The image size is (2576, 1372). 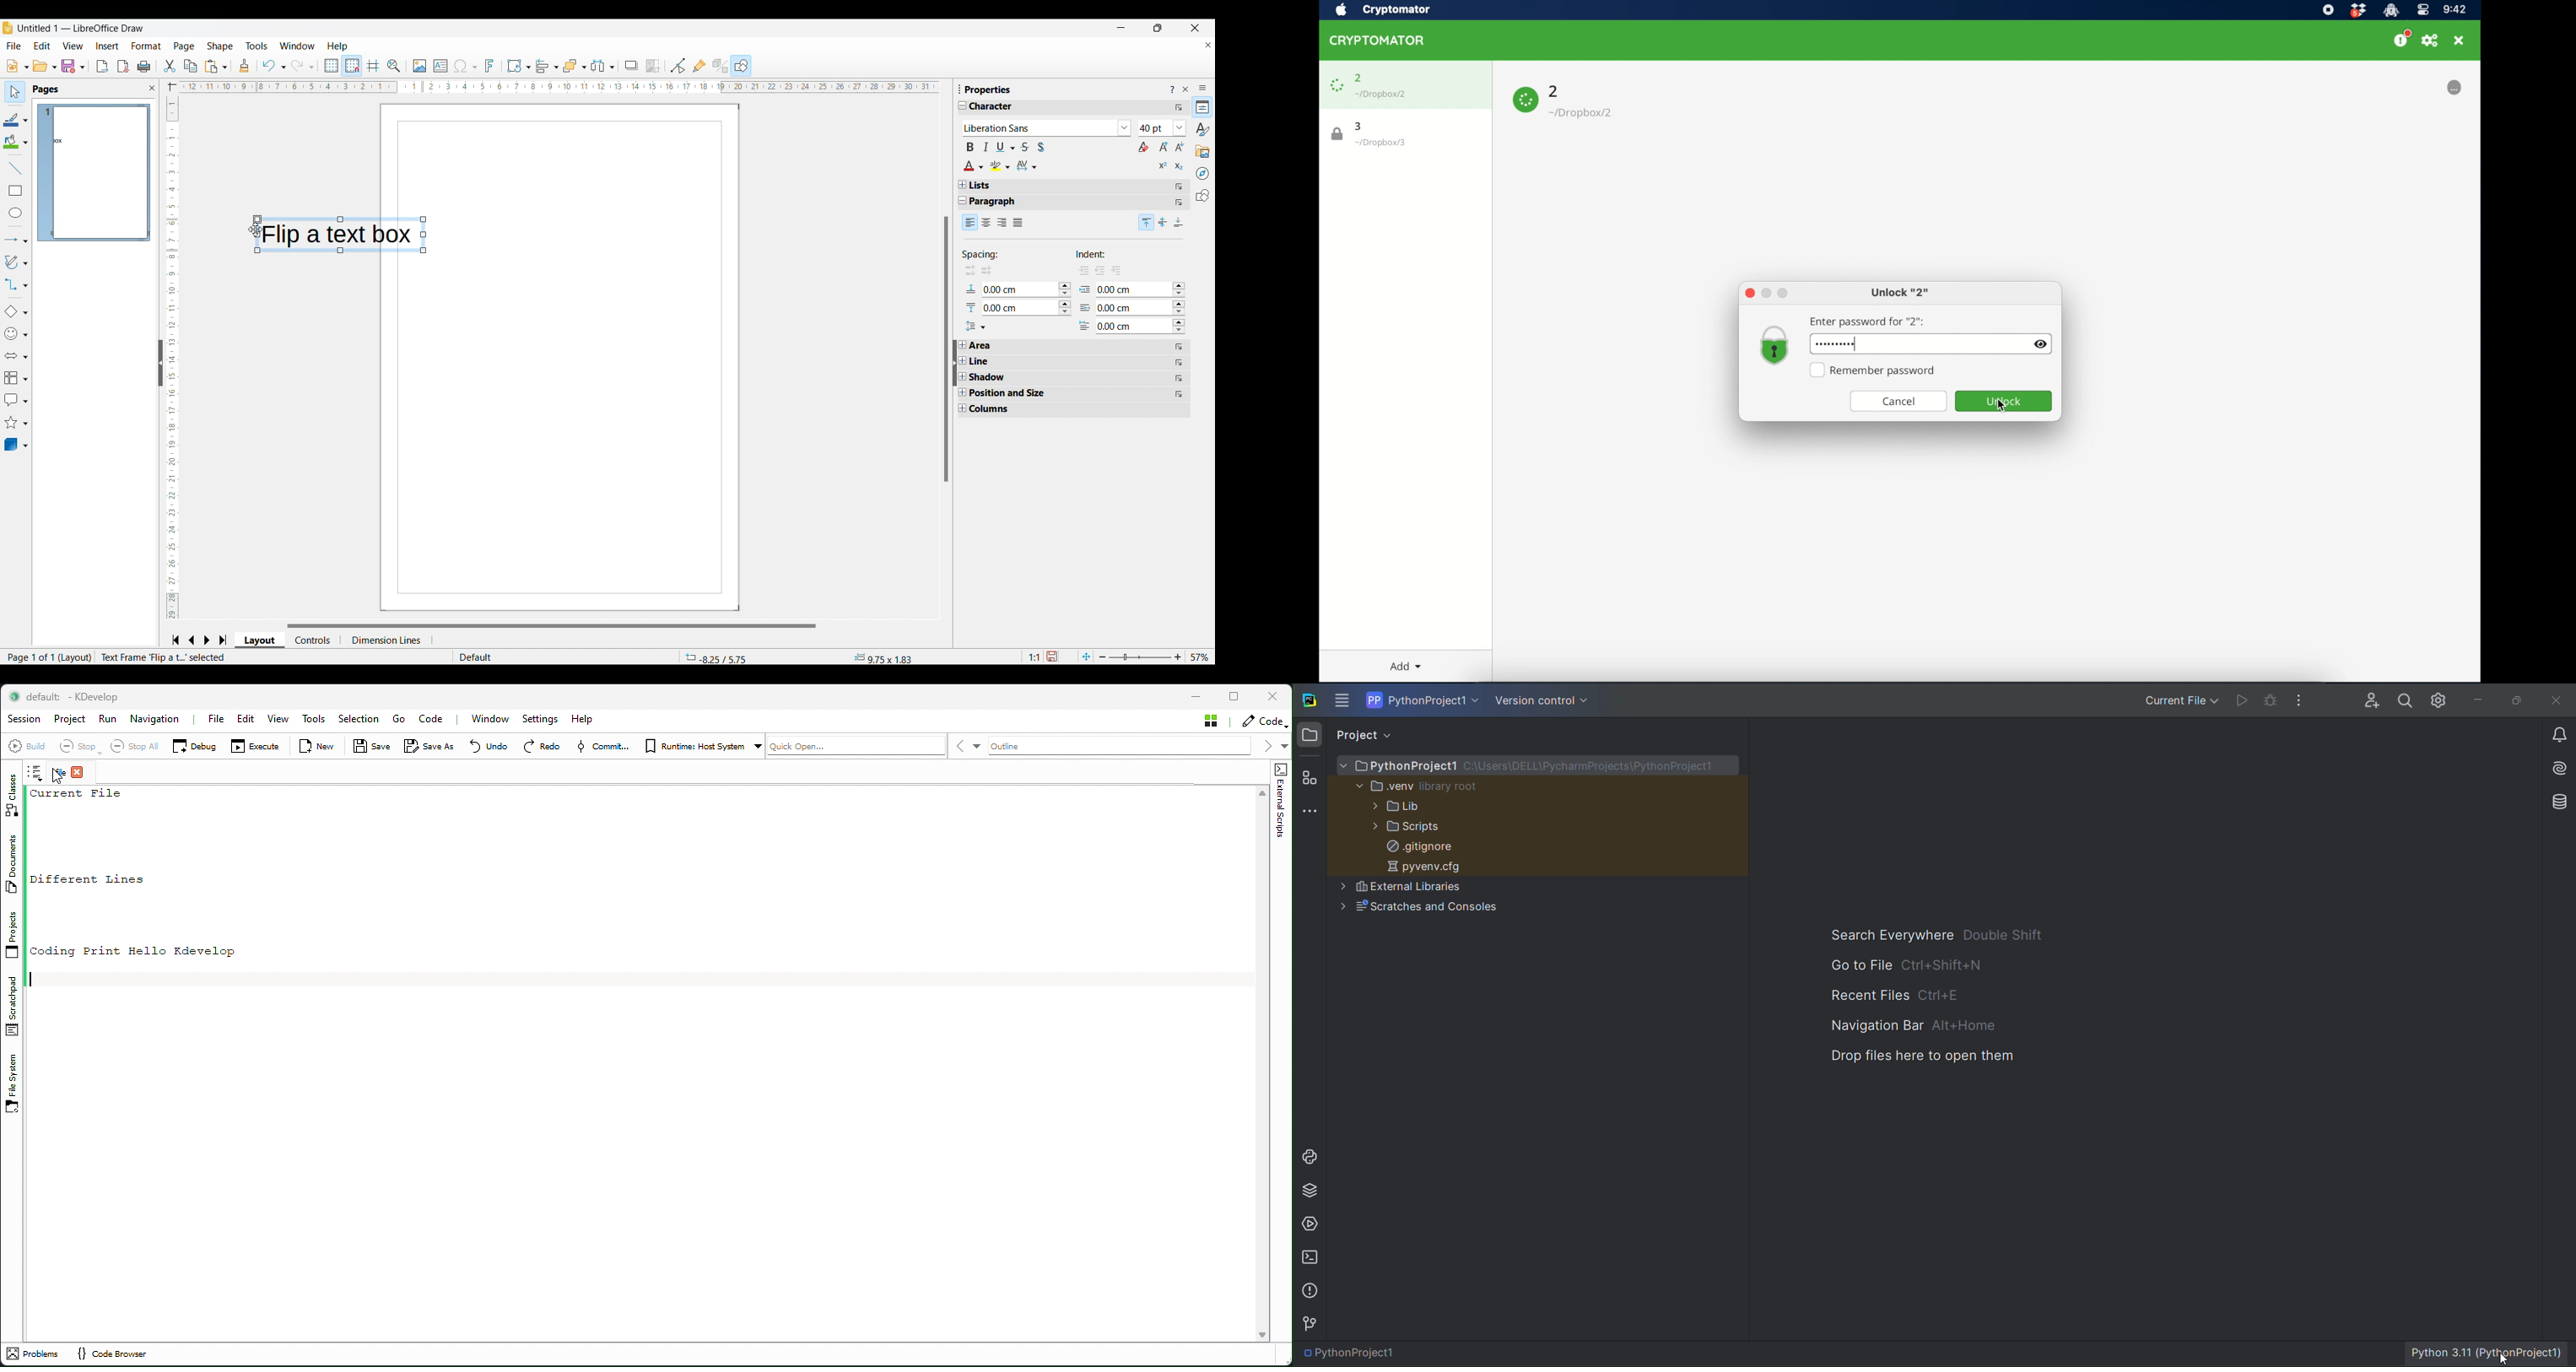 I want to click on Undo, so click(x=273, y=66).